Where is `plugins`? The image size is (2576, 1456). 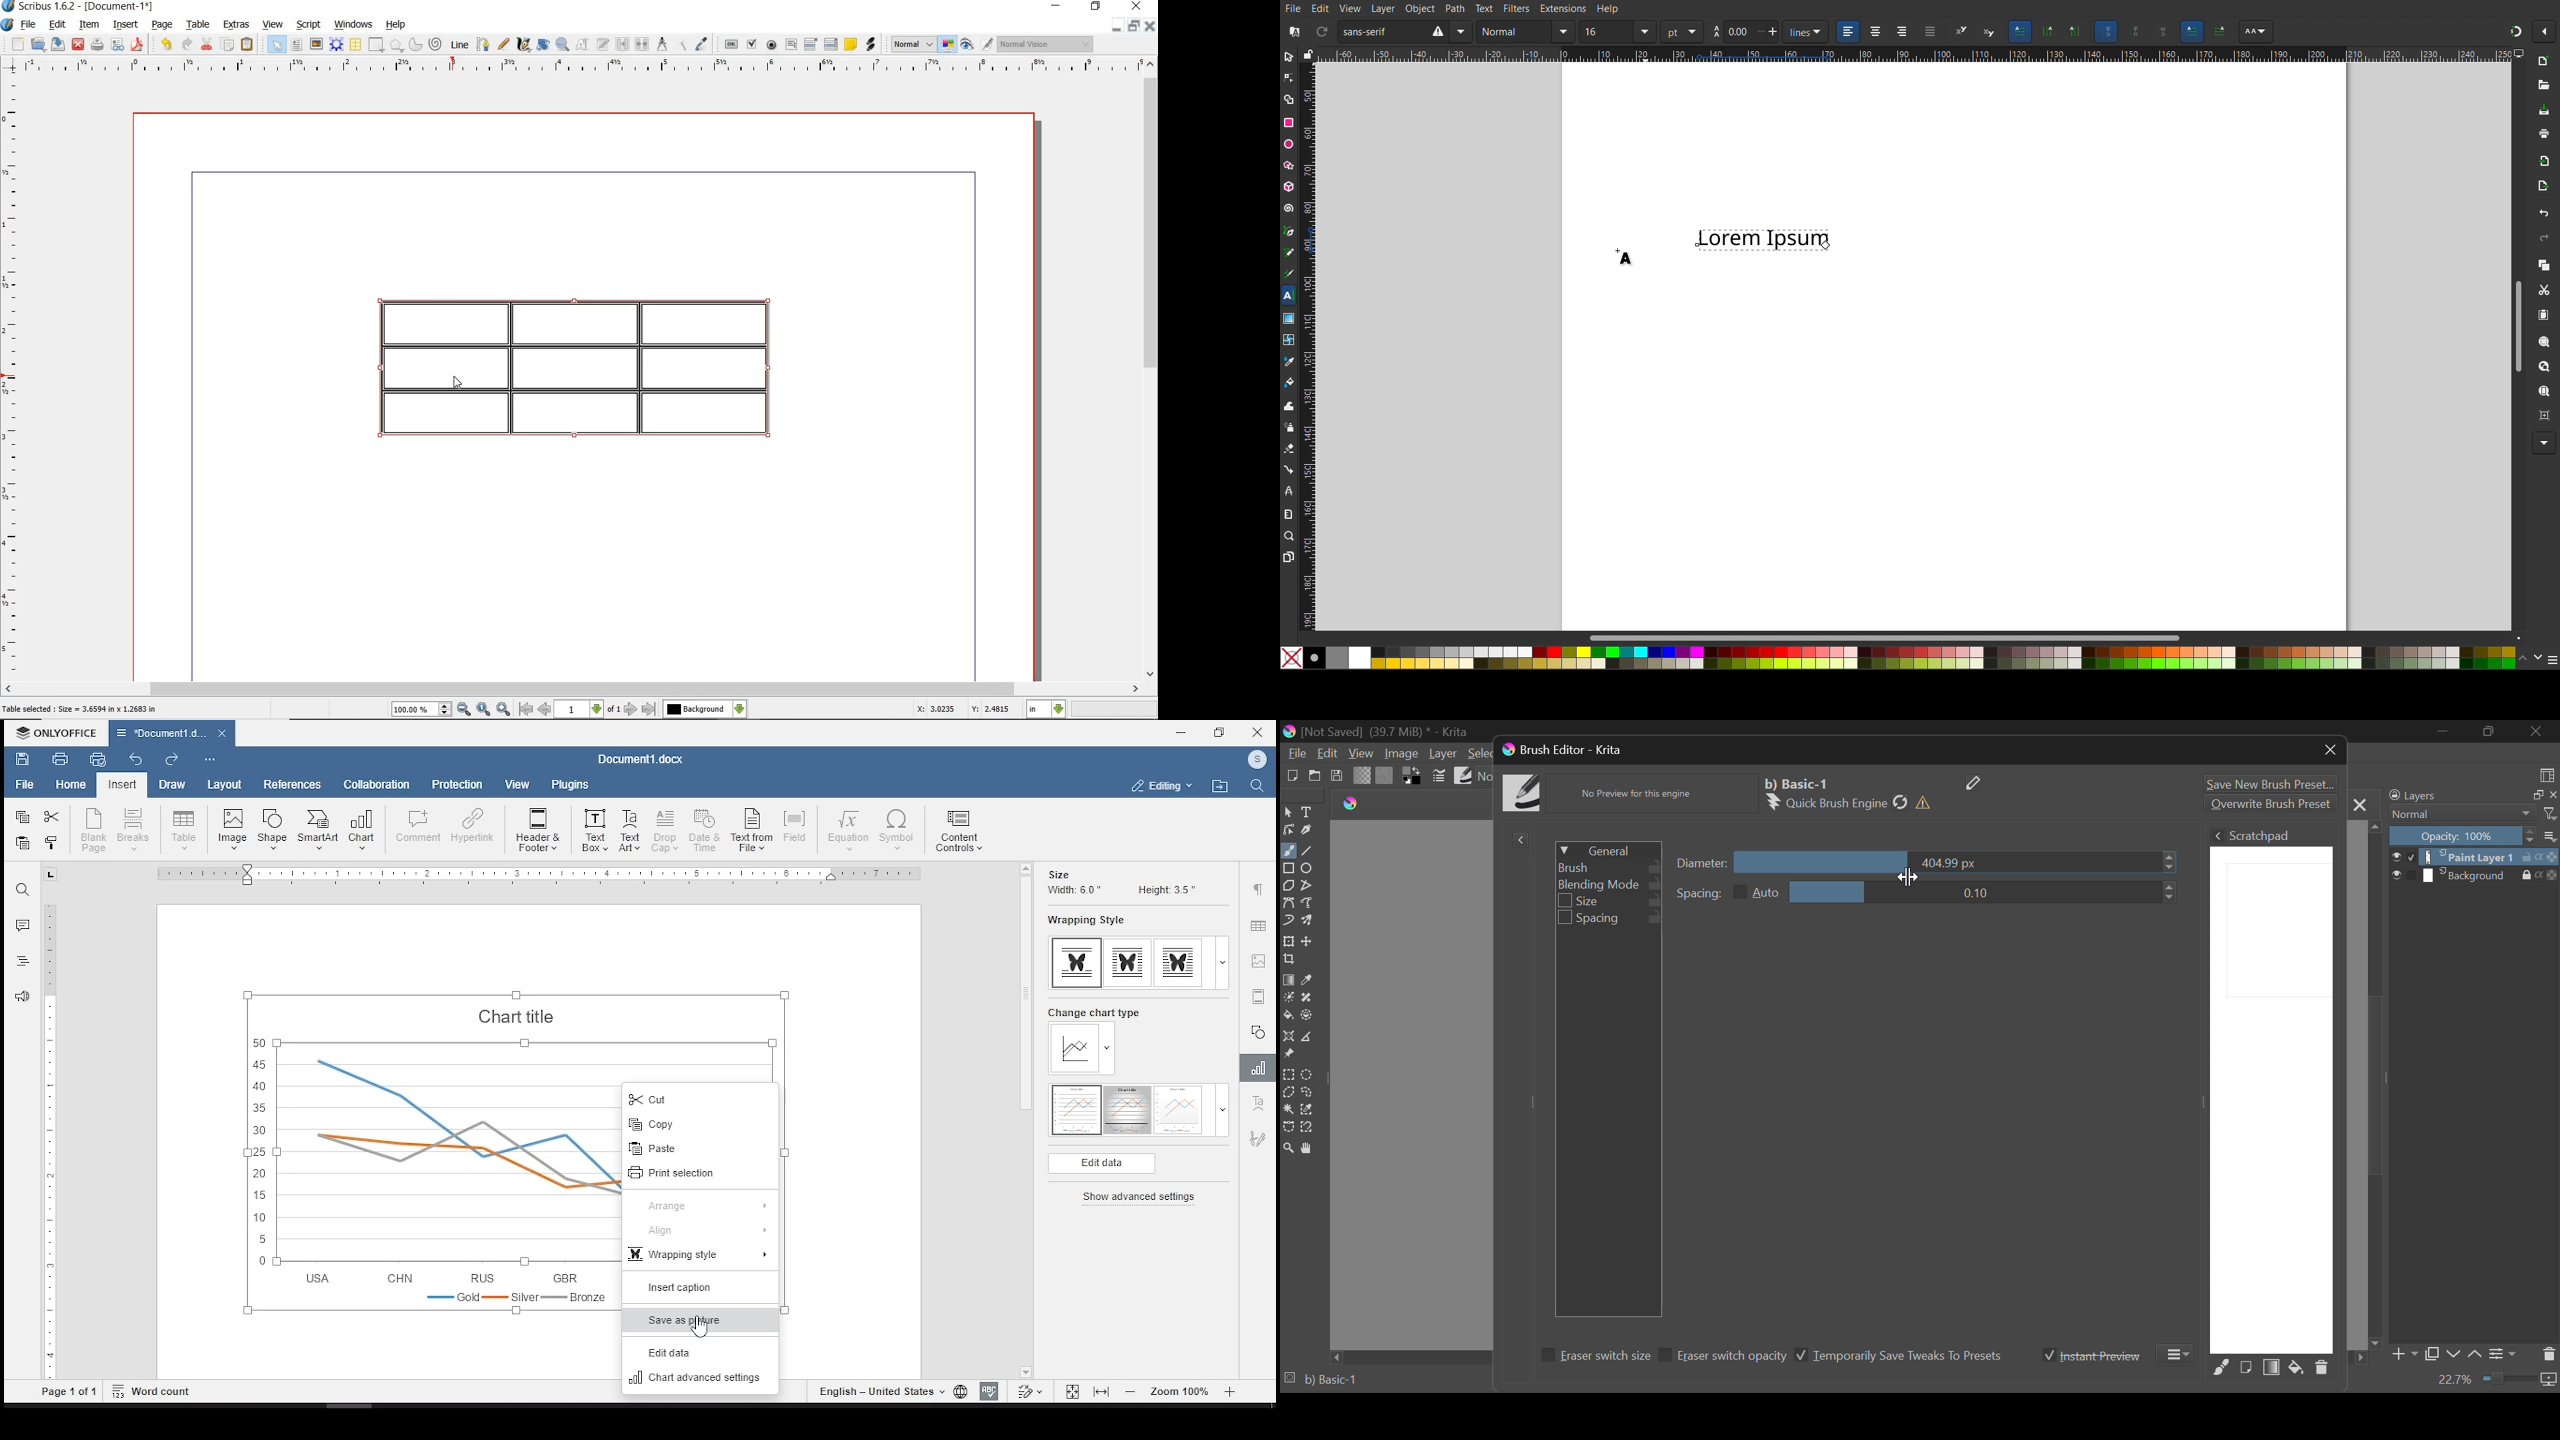 plugins is located at coordinates (571, 786).